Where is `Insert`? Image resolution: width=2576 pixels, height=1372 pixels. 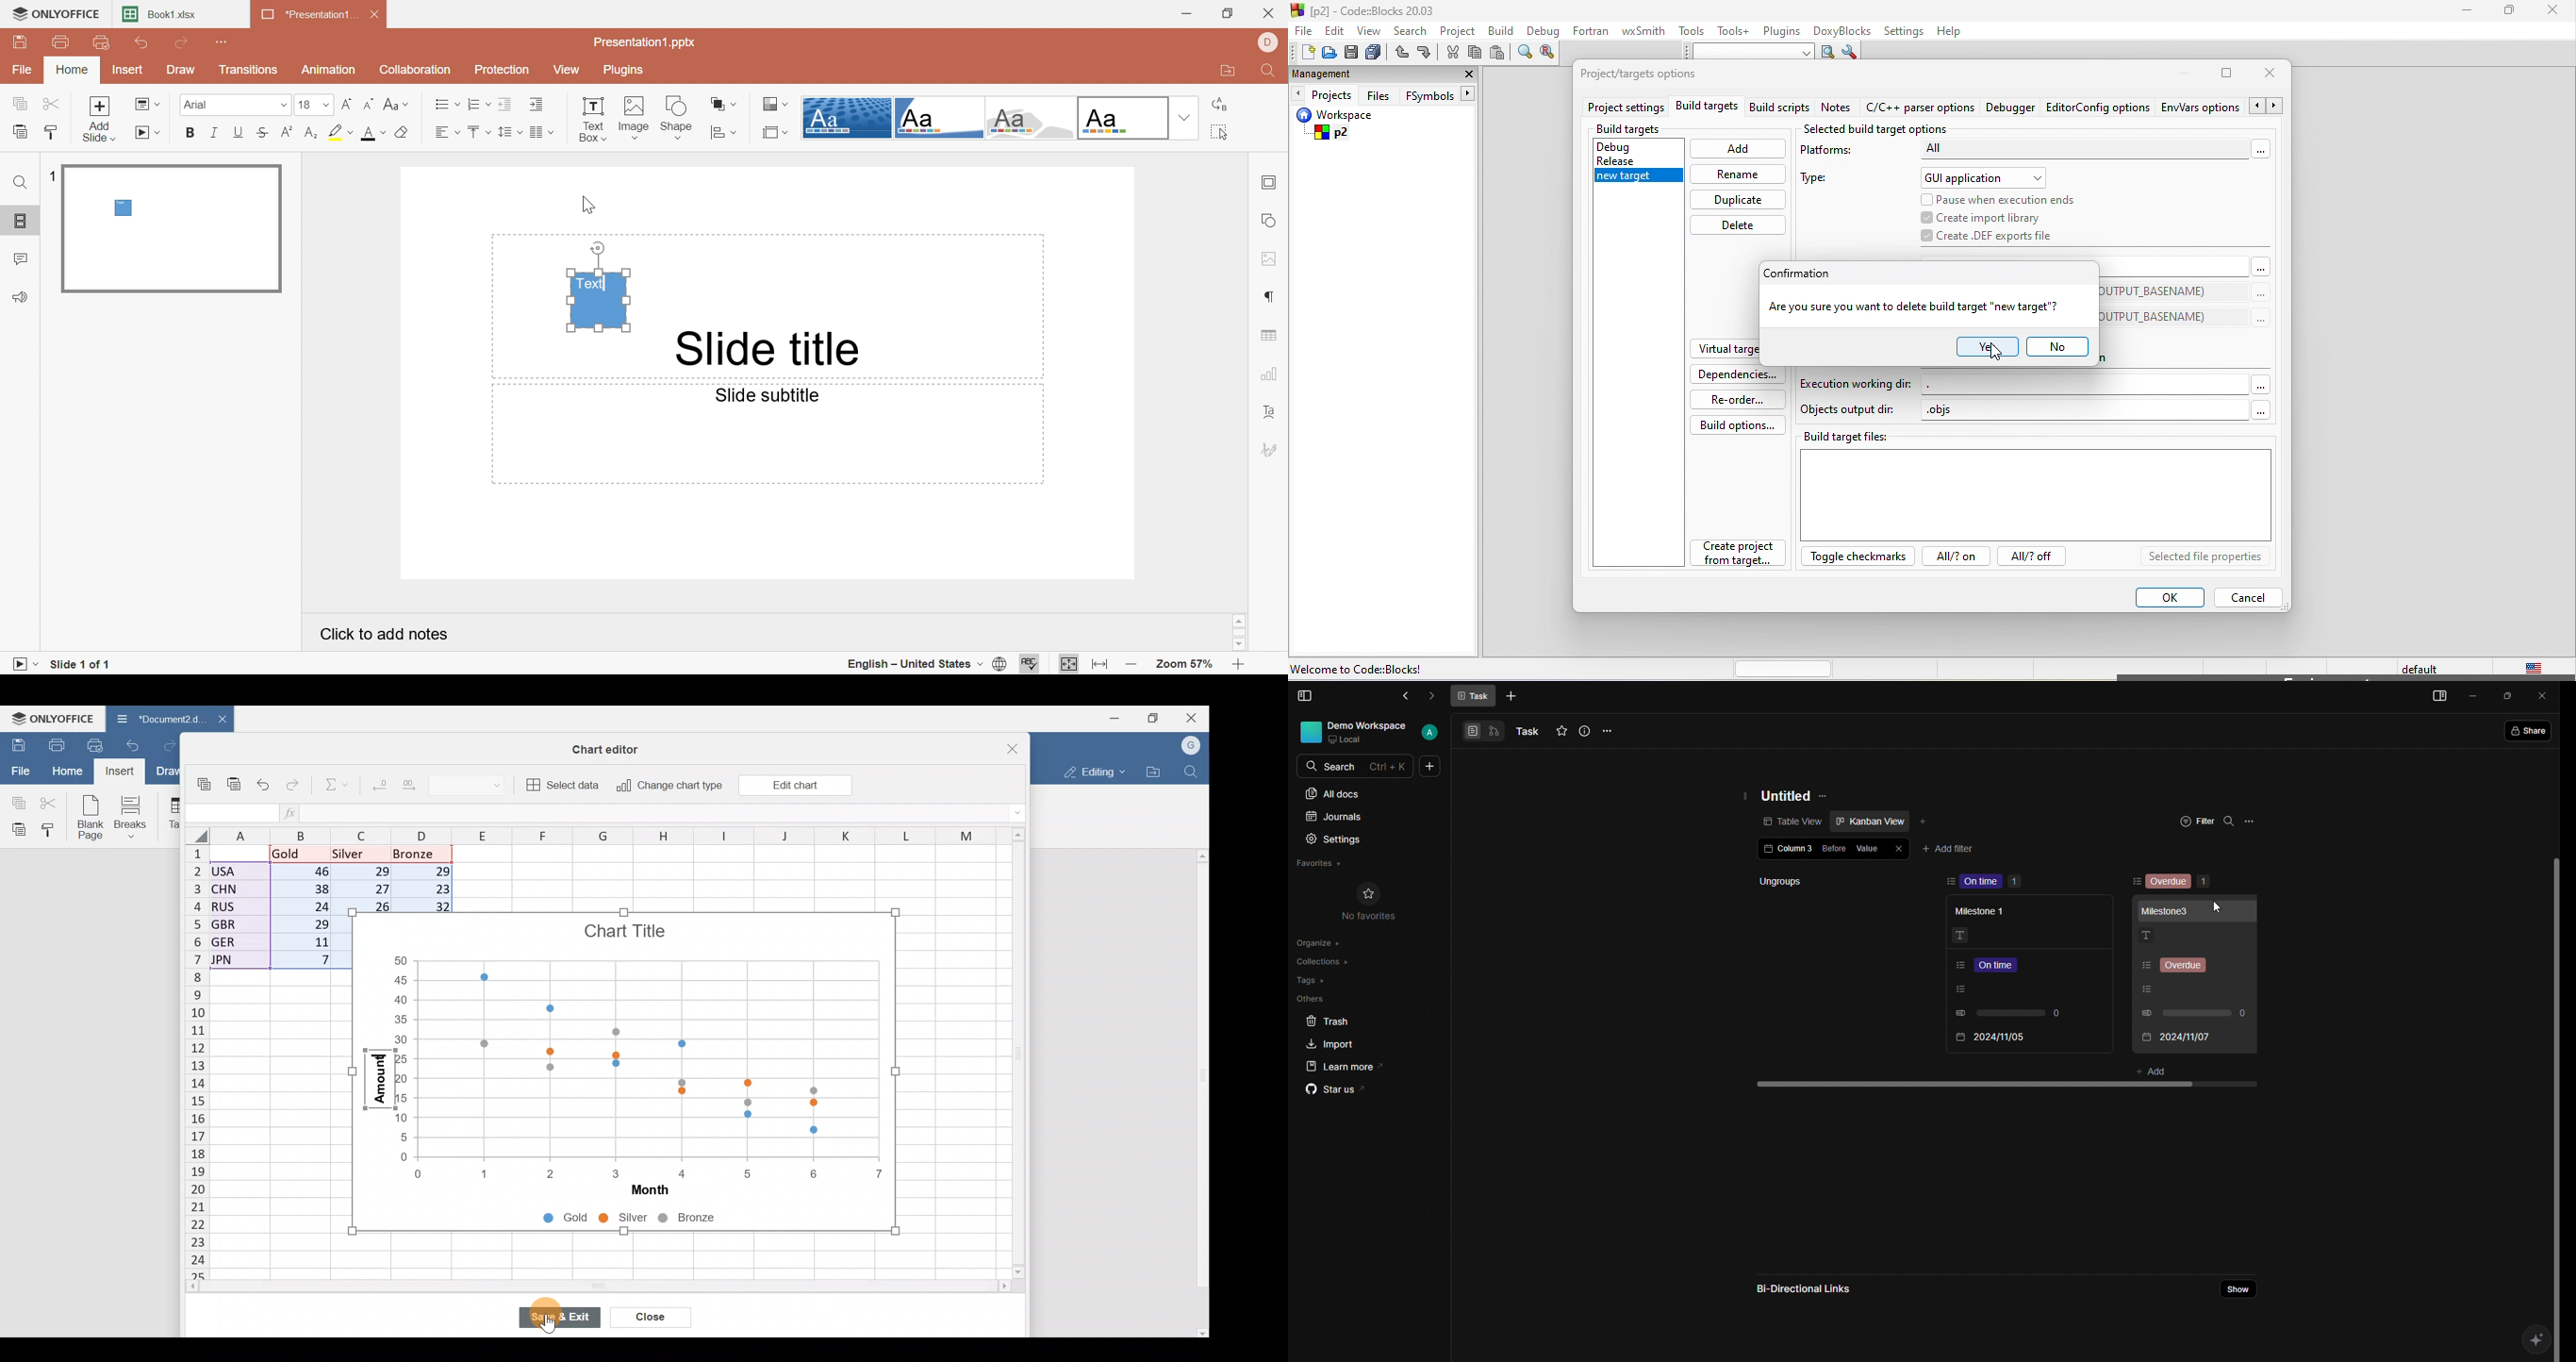 Insert is located at coordinates (128, 73).